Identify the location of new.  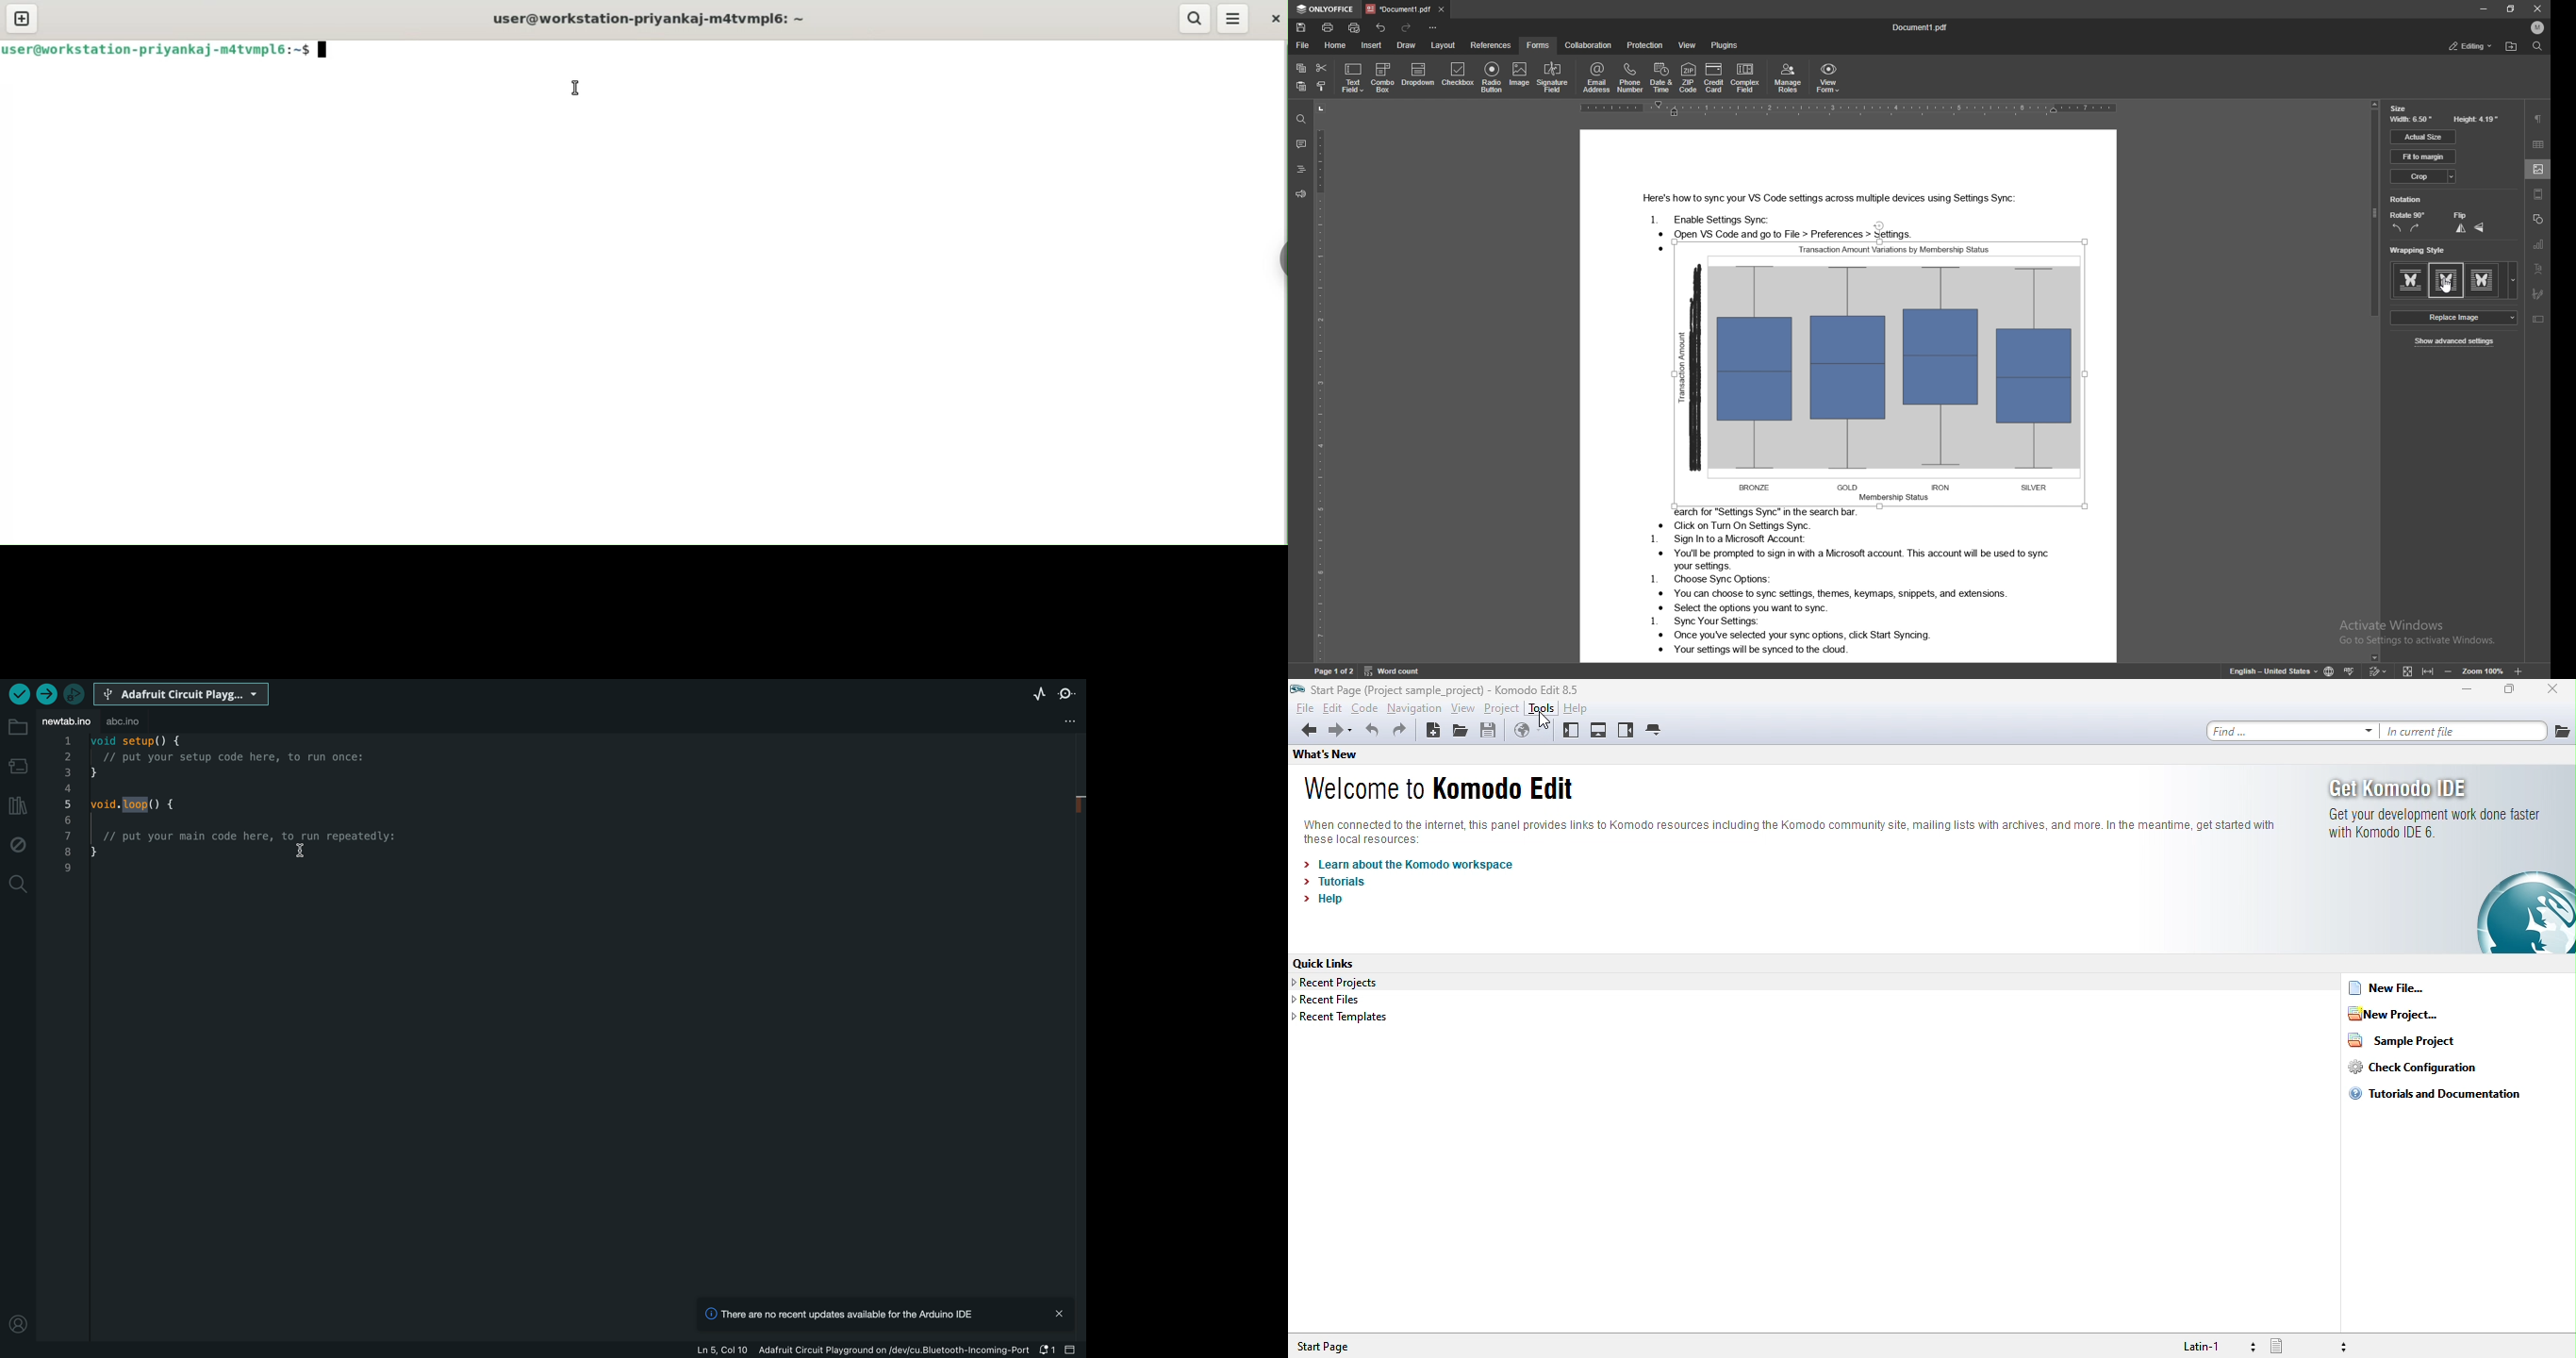
(1435, 731).